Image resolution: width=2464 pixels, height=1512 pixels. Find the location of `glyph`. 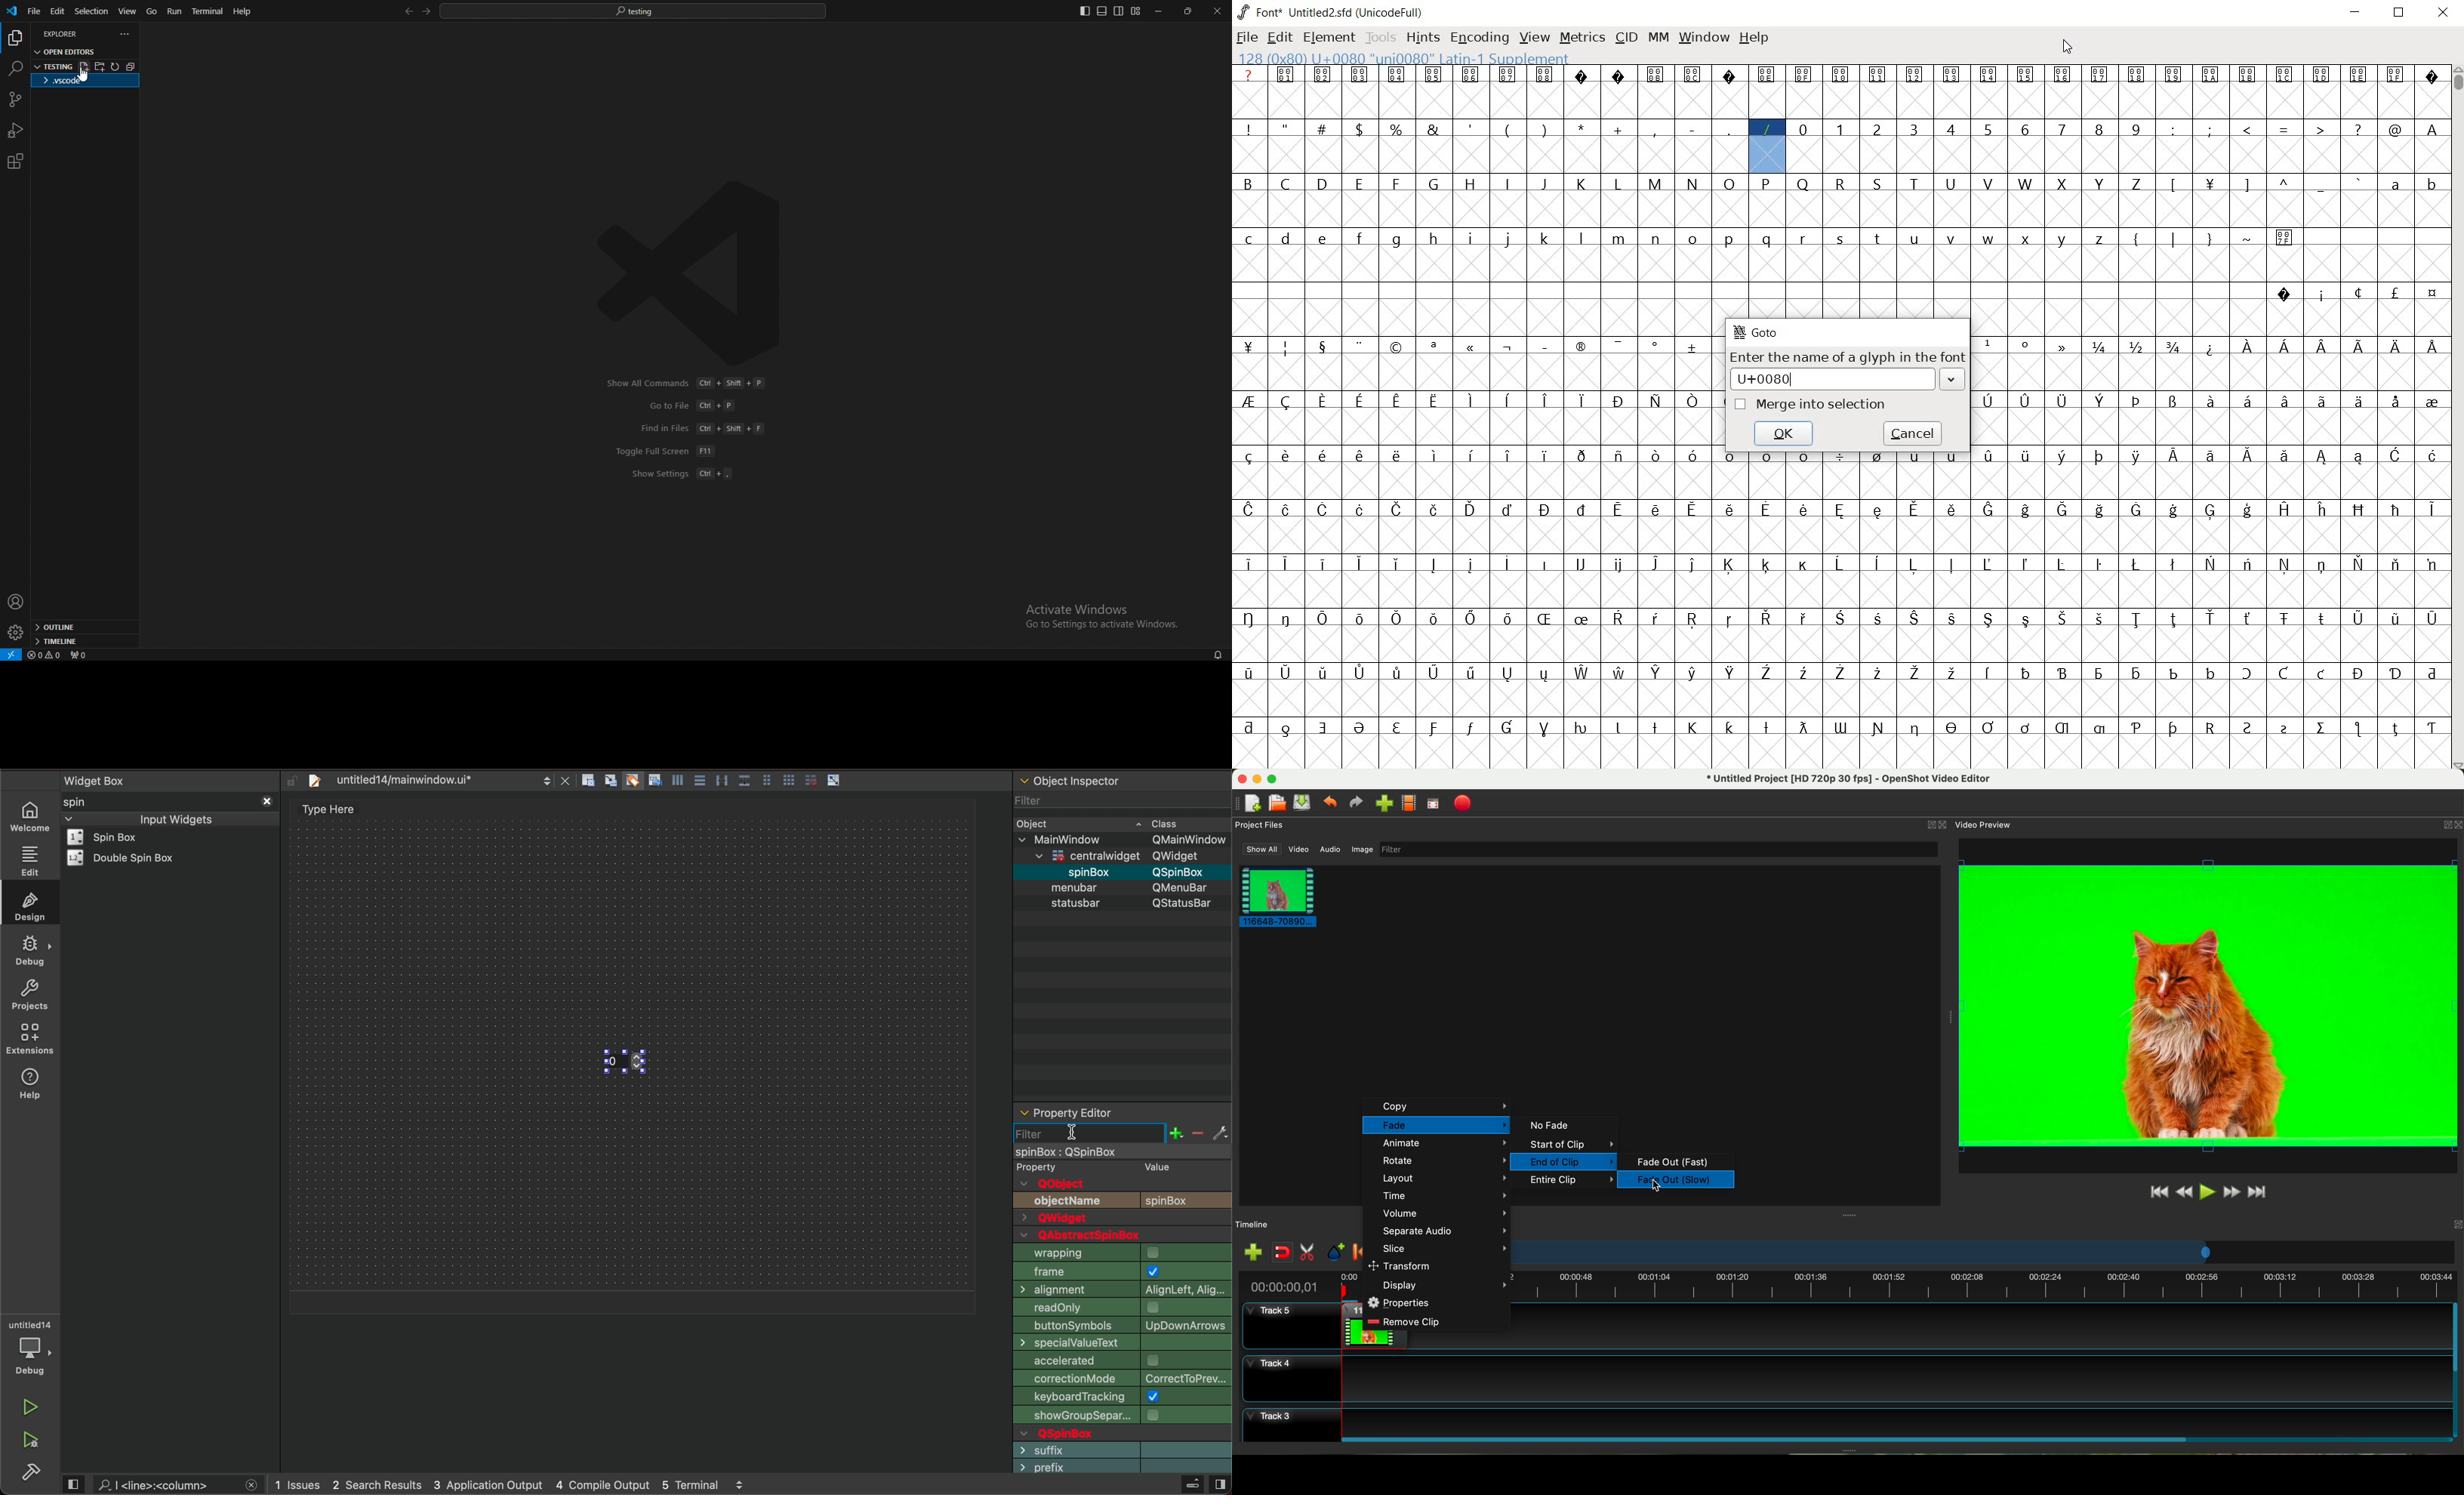

glyph is located at coordinates (1915, 729).